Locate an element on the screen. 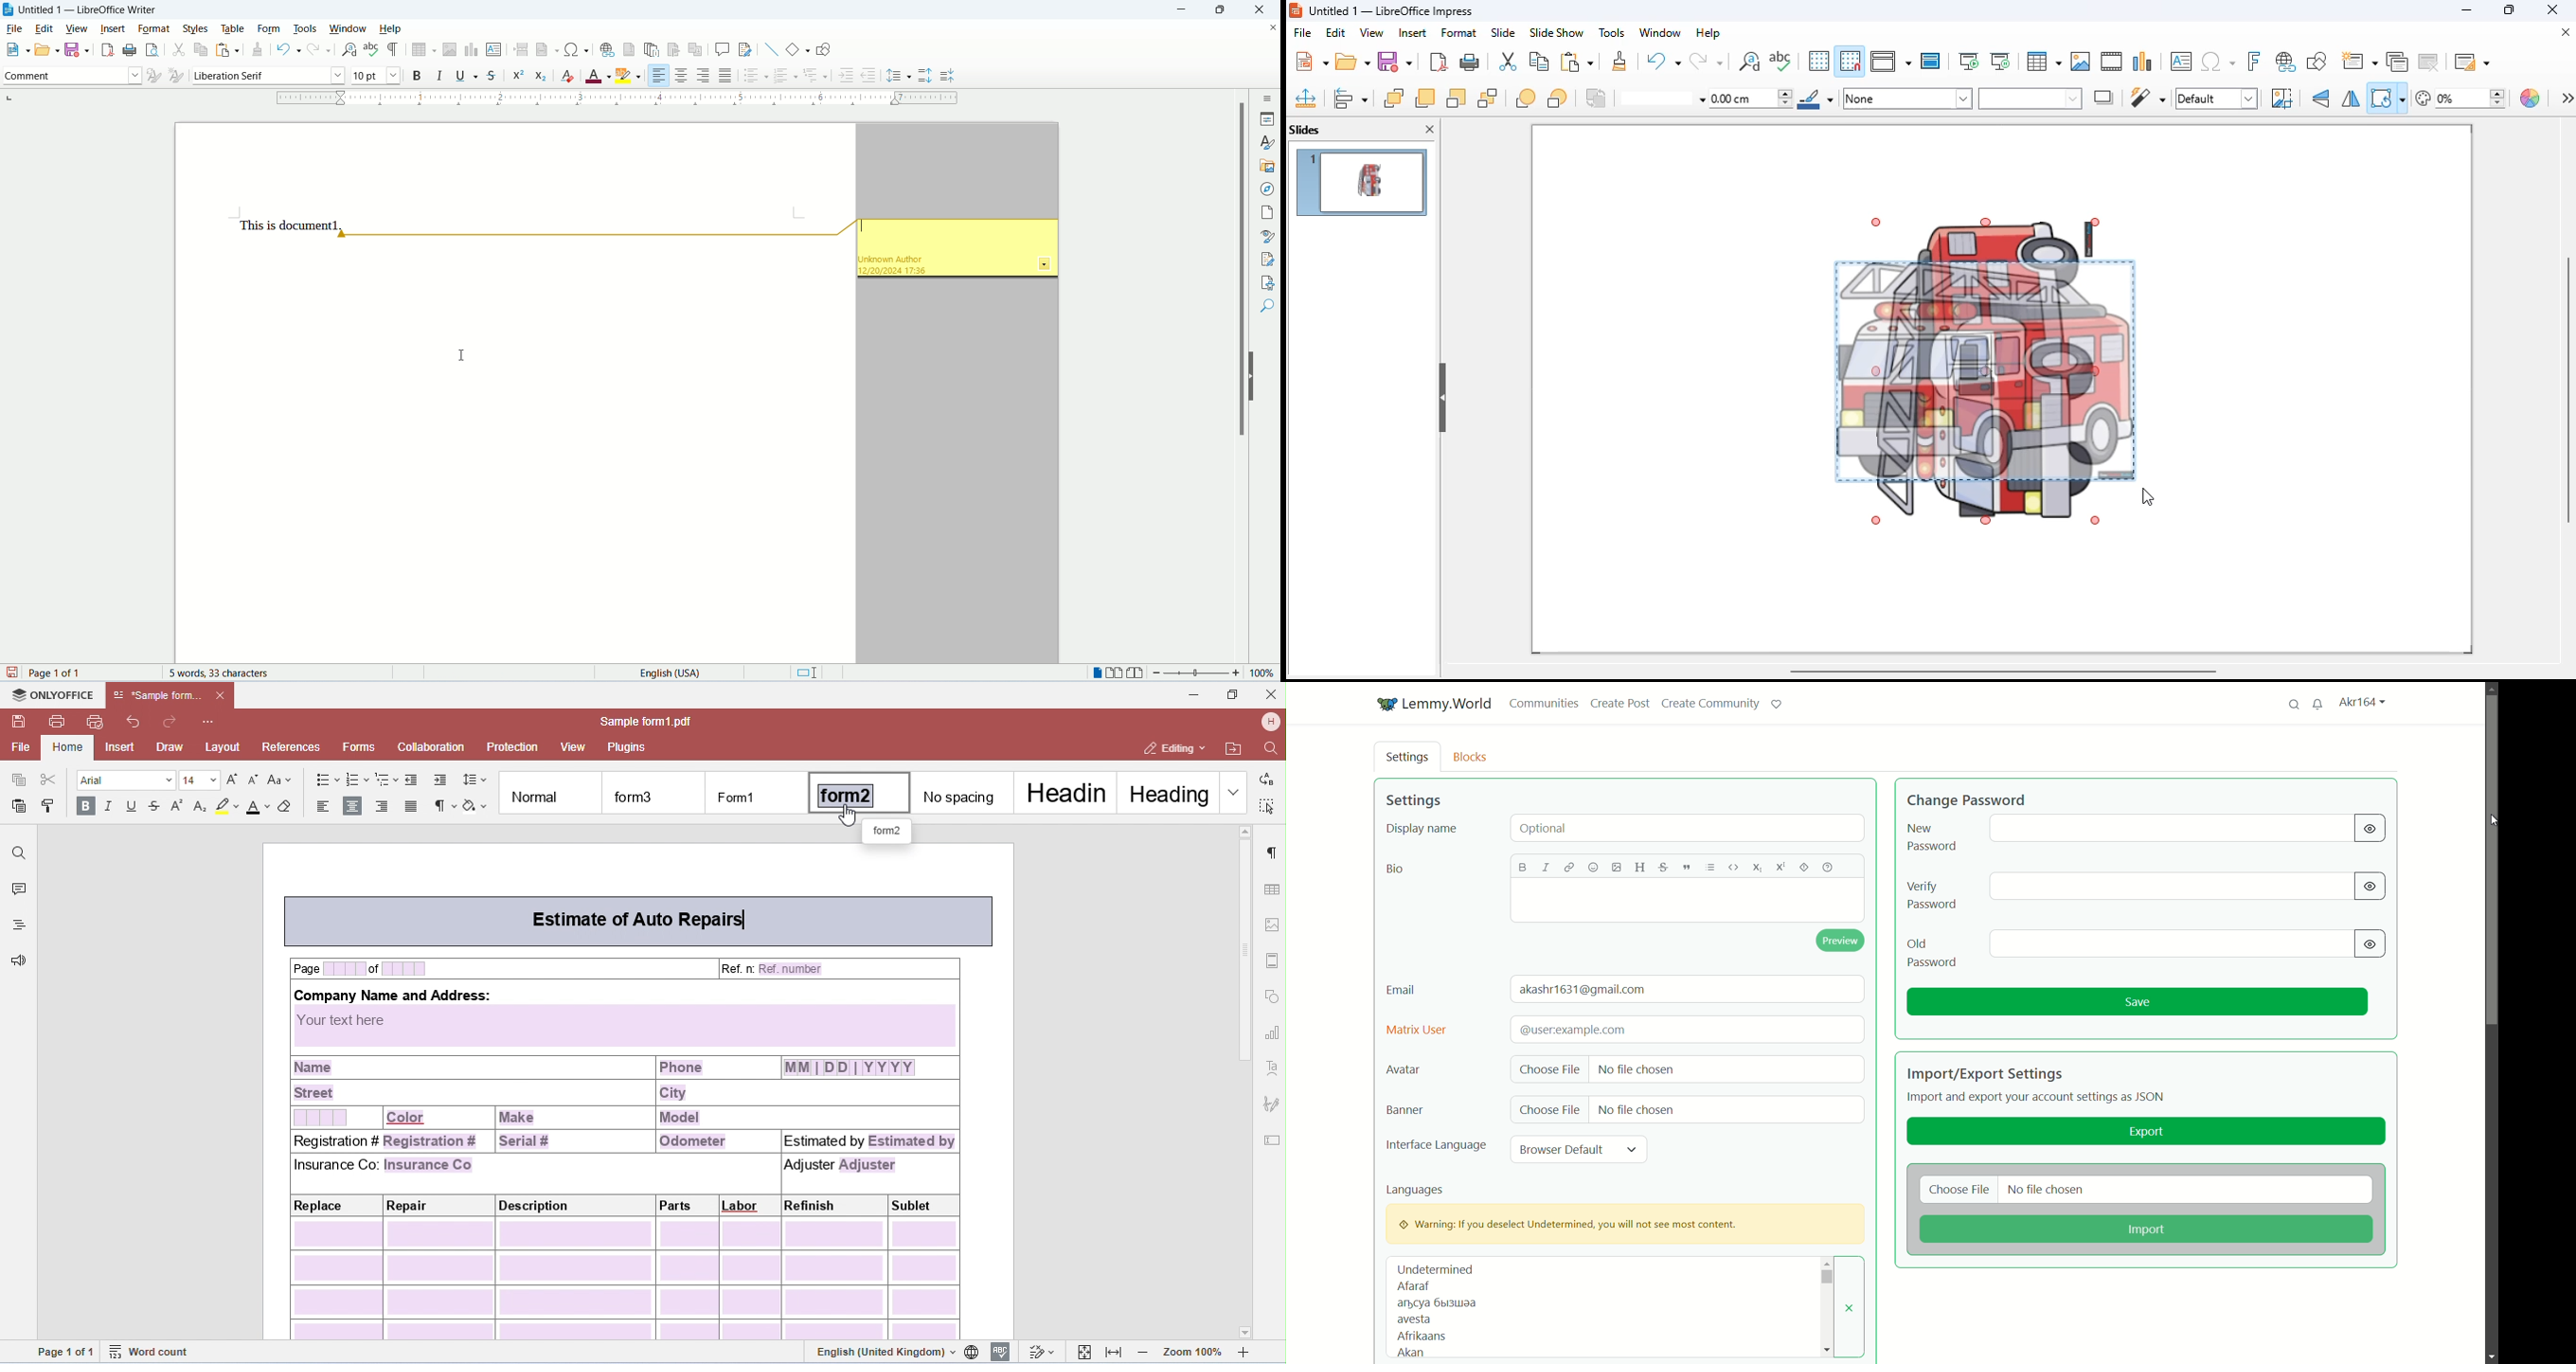 The width and height of the screenshot is (2576, 1372). gallery is located at coordinates (1266, 166).